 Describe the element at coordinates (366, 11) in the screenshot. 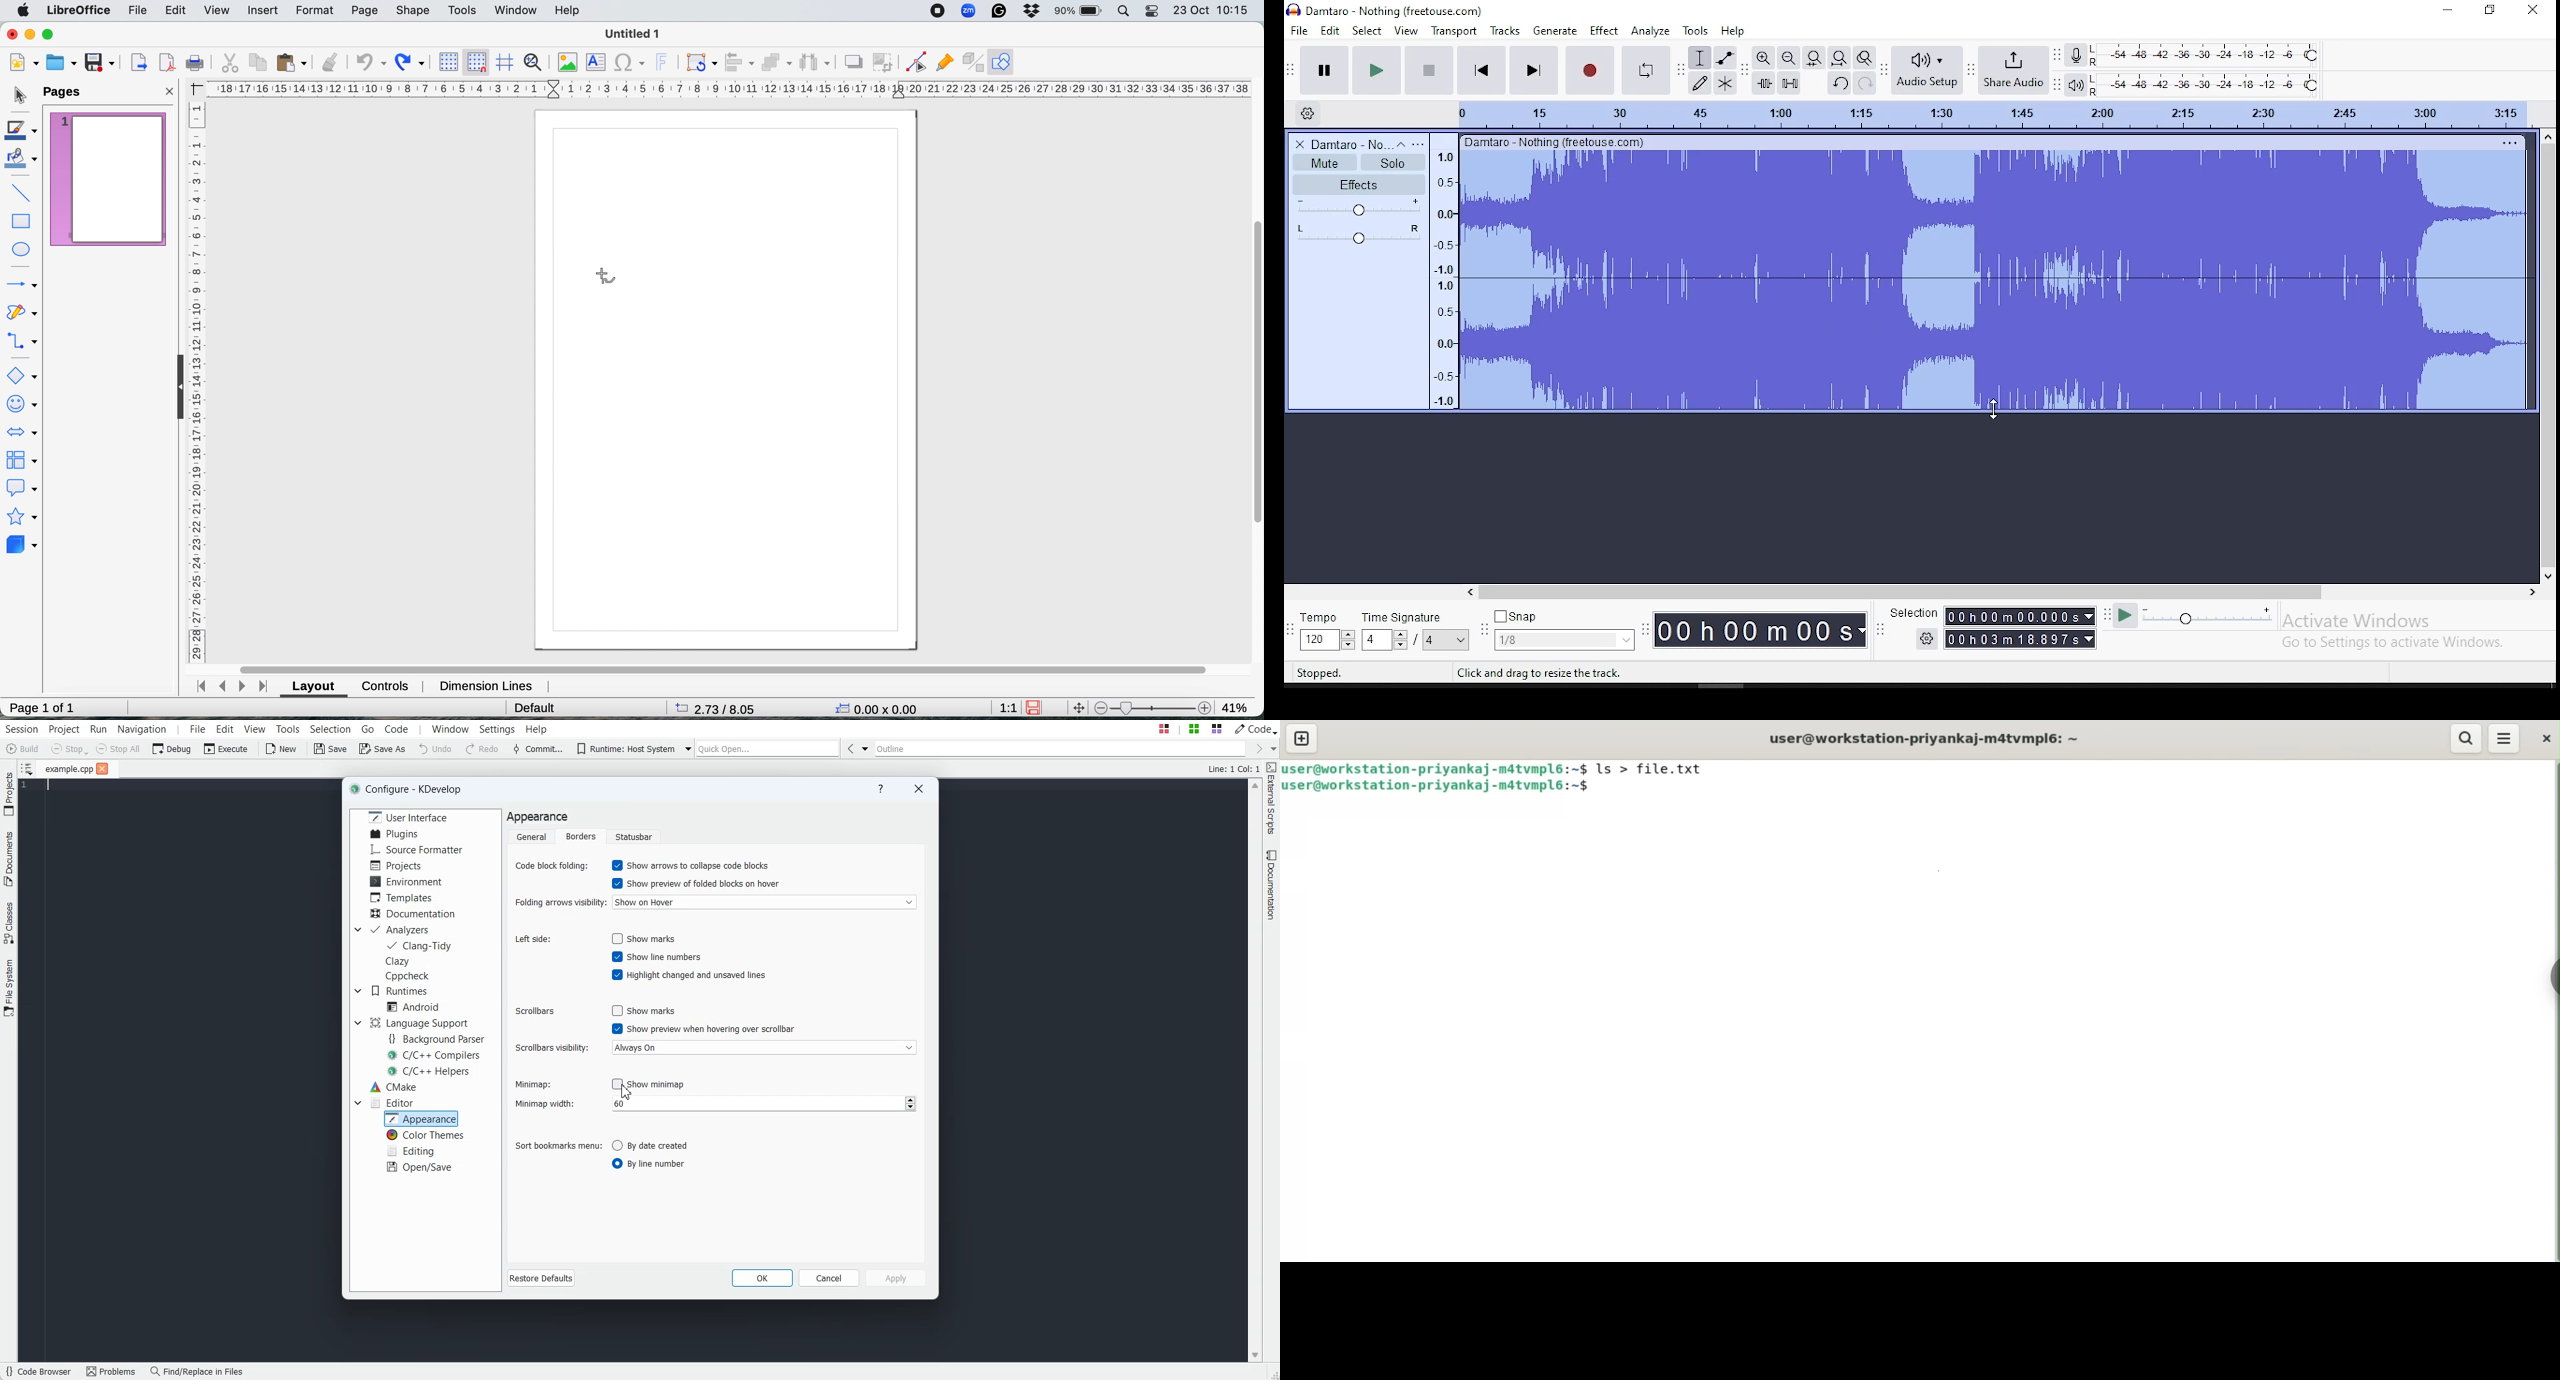

I see `page` at that location.